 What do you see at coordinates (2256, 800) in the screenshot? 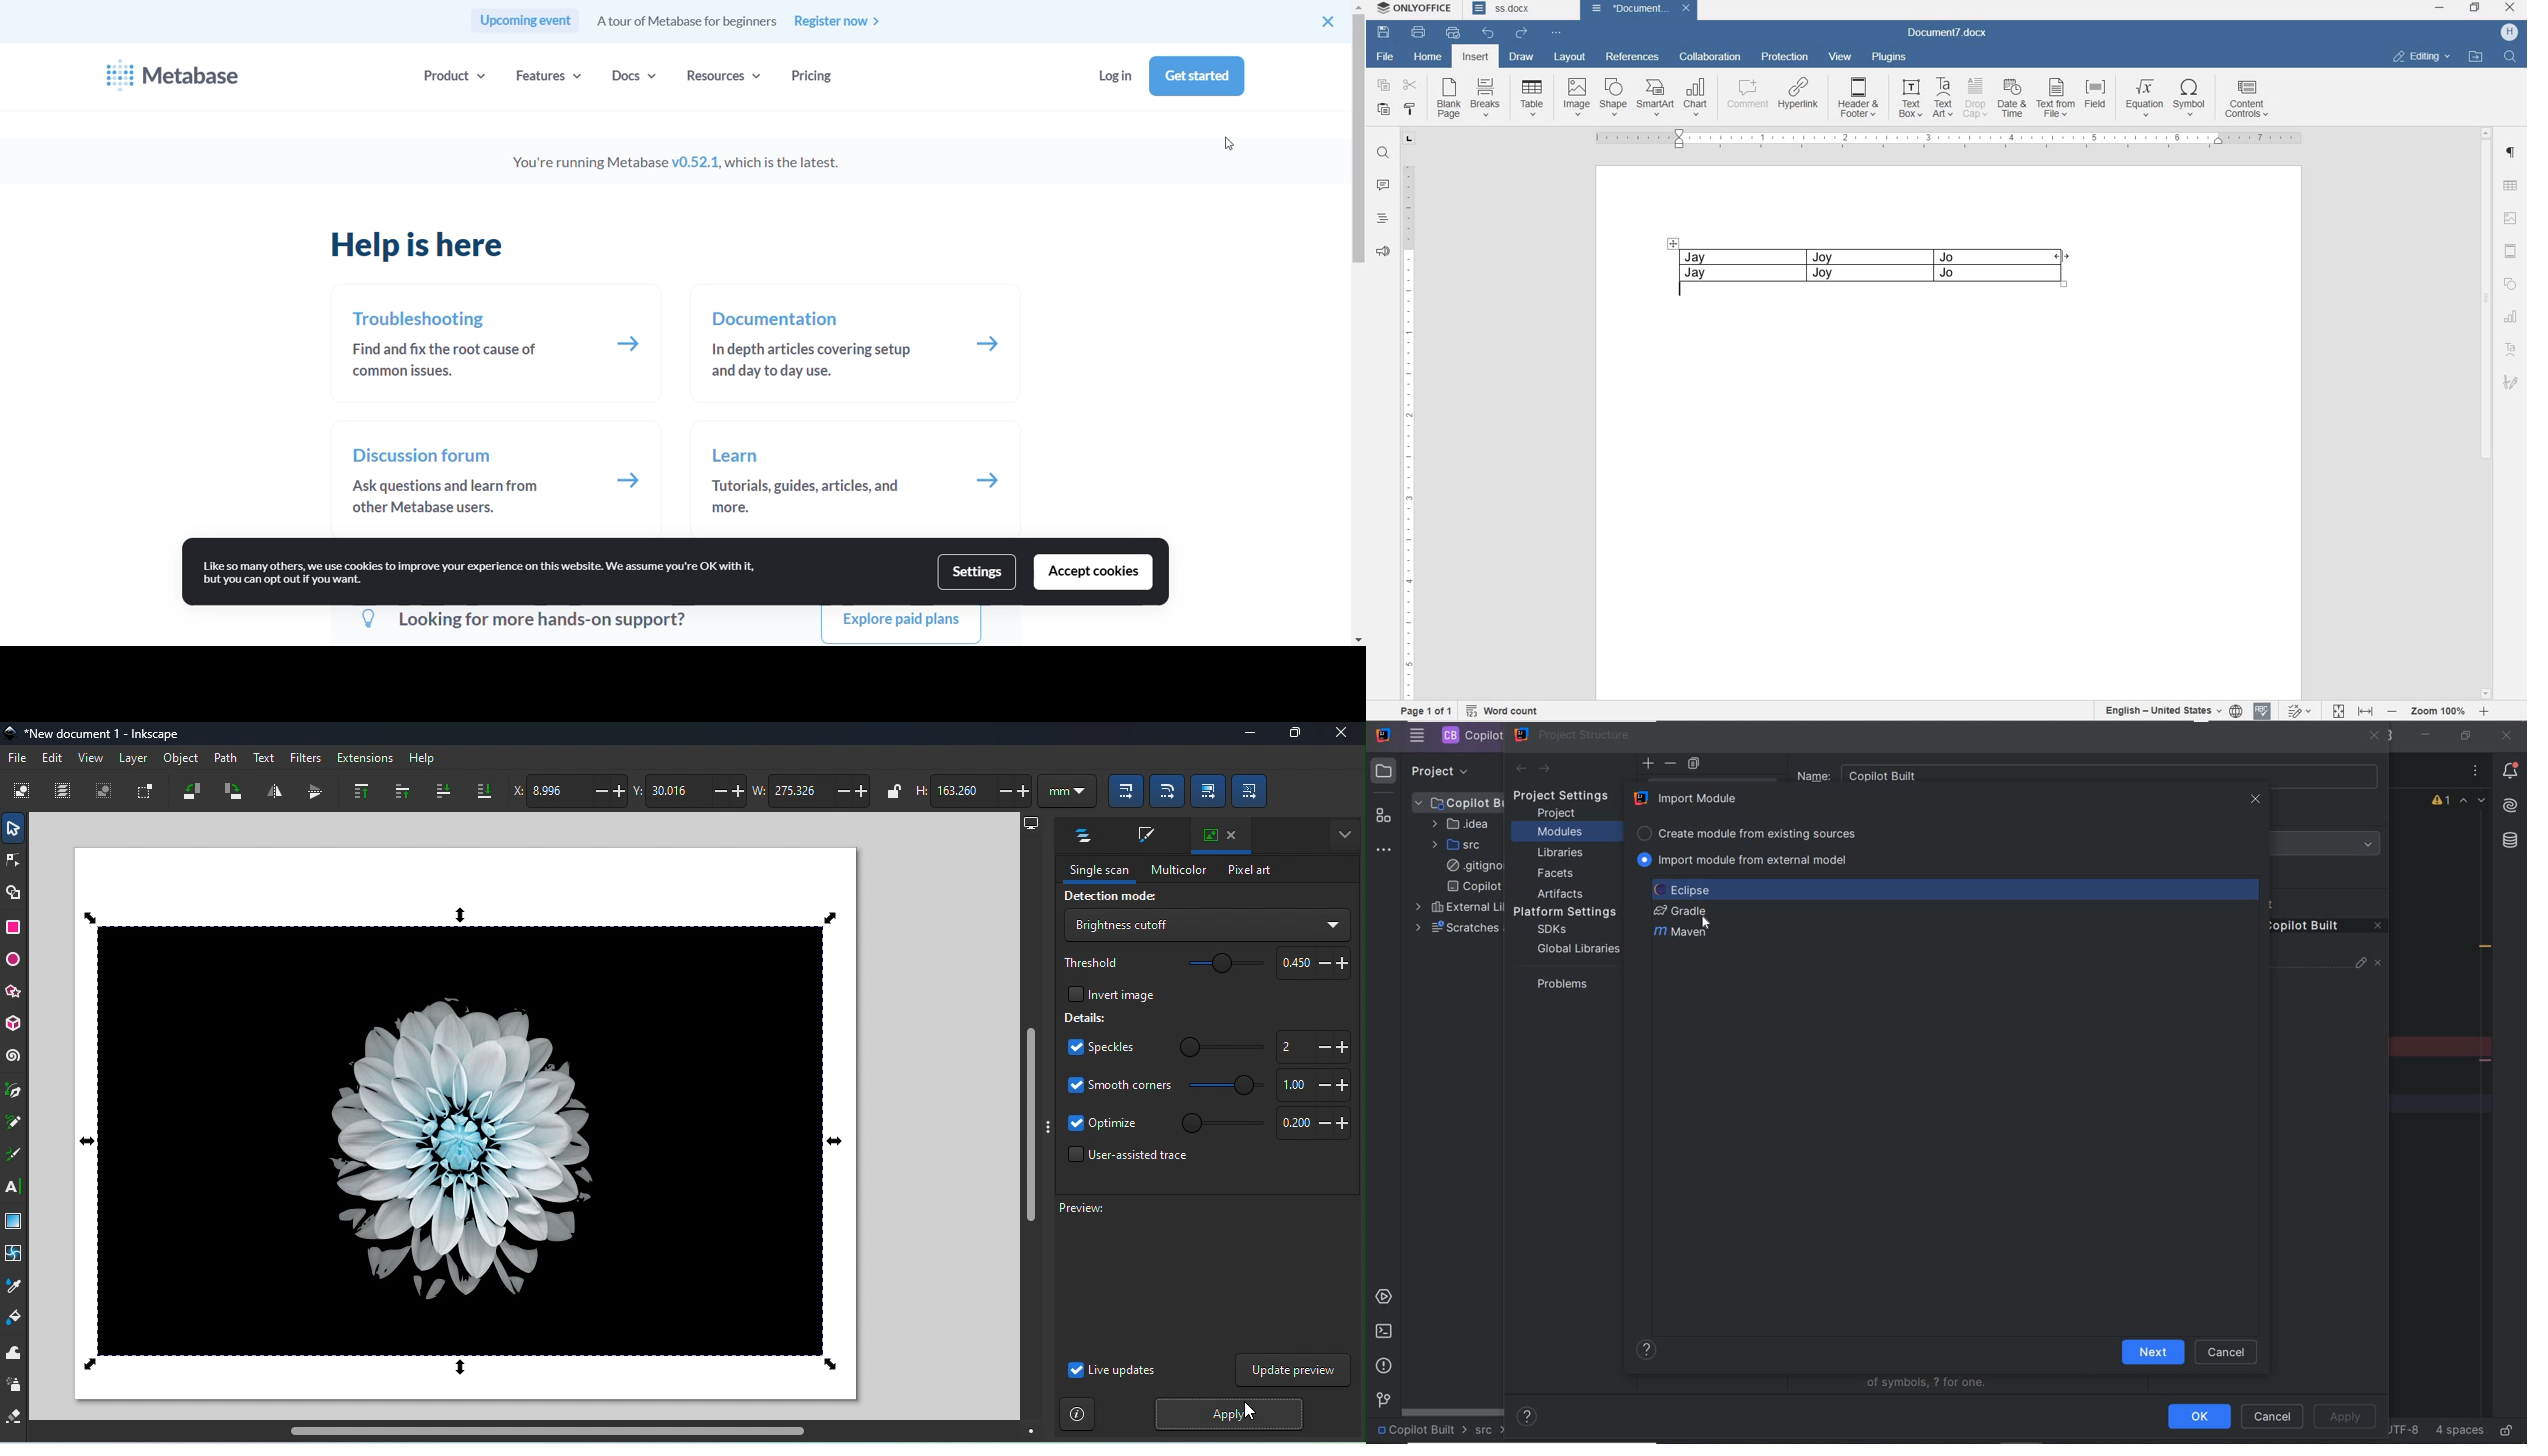
I see `close` at bounding box center [2256, 800].